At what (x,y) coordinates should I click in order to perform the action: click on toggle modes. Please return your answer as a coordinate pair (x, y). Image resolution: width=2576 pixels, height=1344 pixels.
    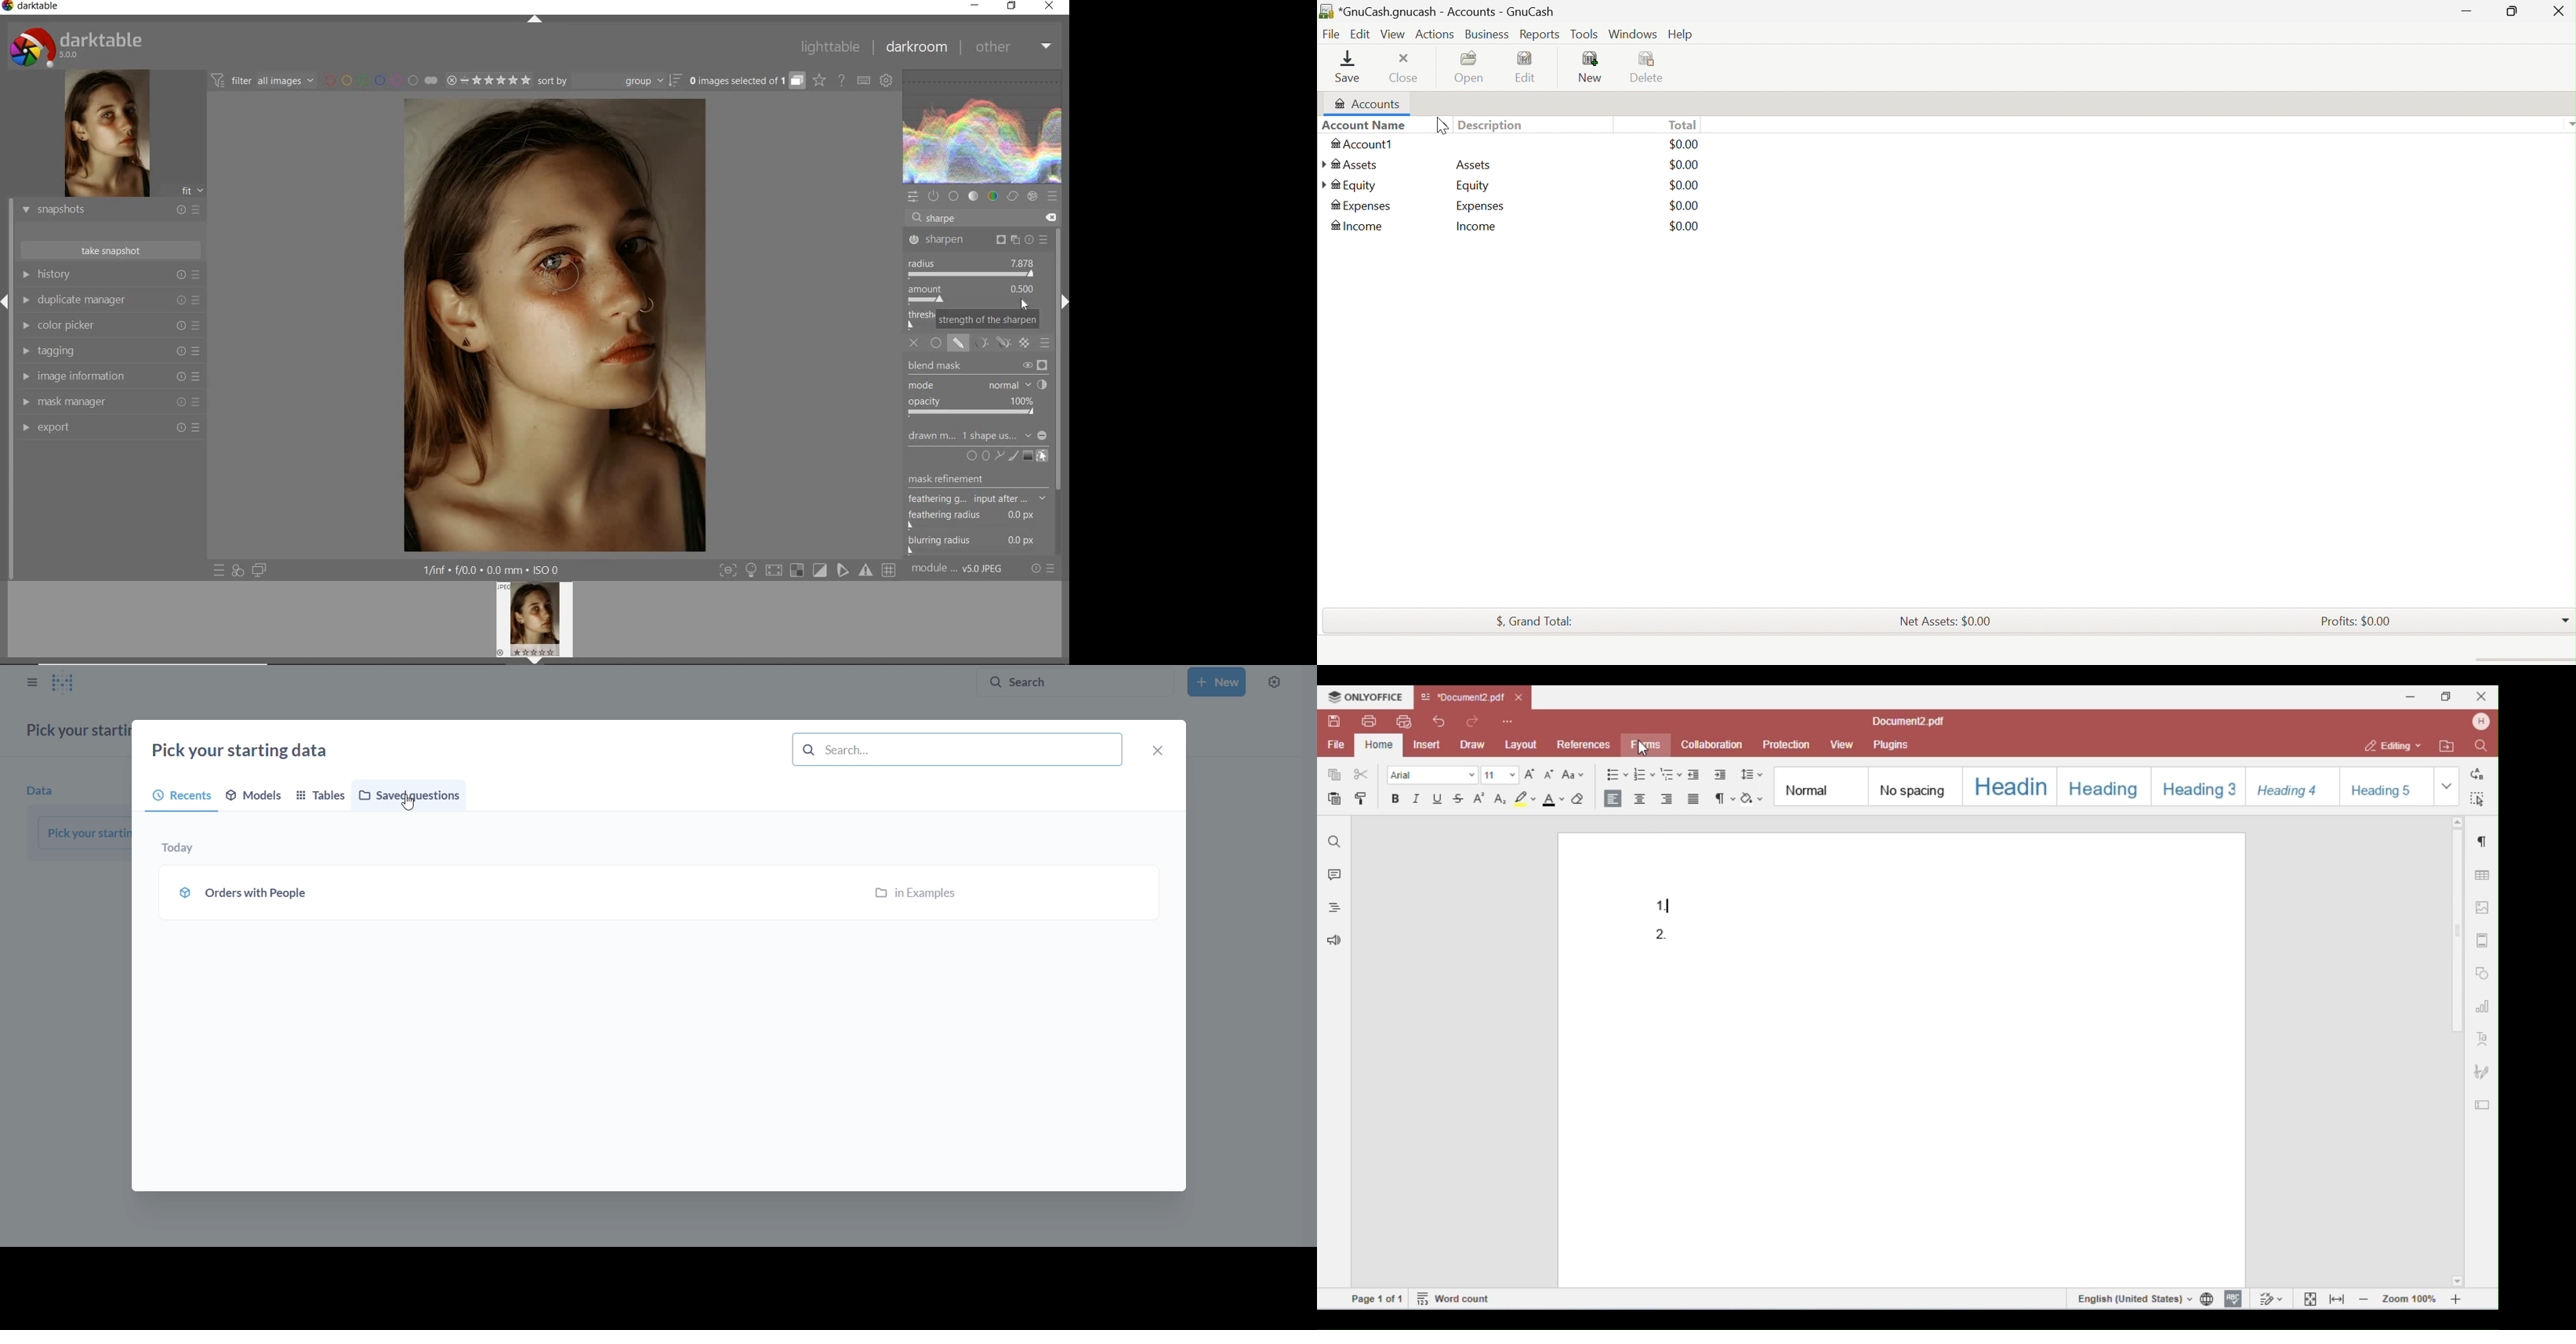
    Looking at the image, I should click on (808, 570).